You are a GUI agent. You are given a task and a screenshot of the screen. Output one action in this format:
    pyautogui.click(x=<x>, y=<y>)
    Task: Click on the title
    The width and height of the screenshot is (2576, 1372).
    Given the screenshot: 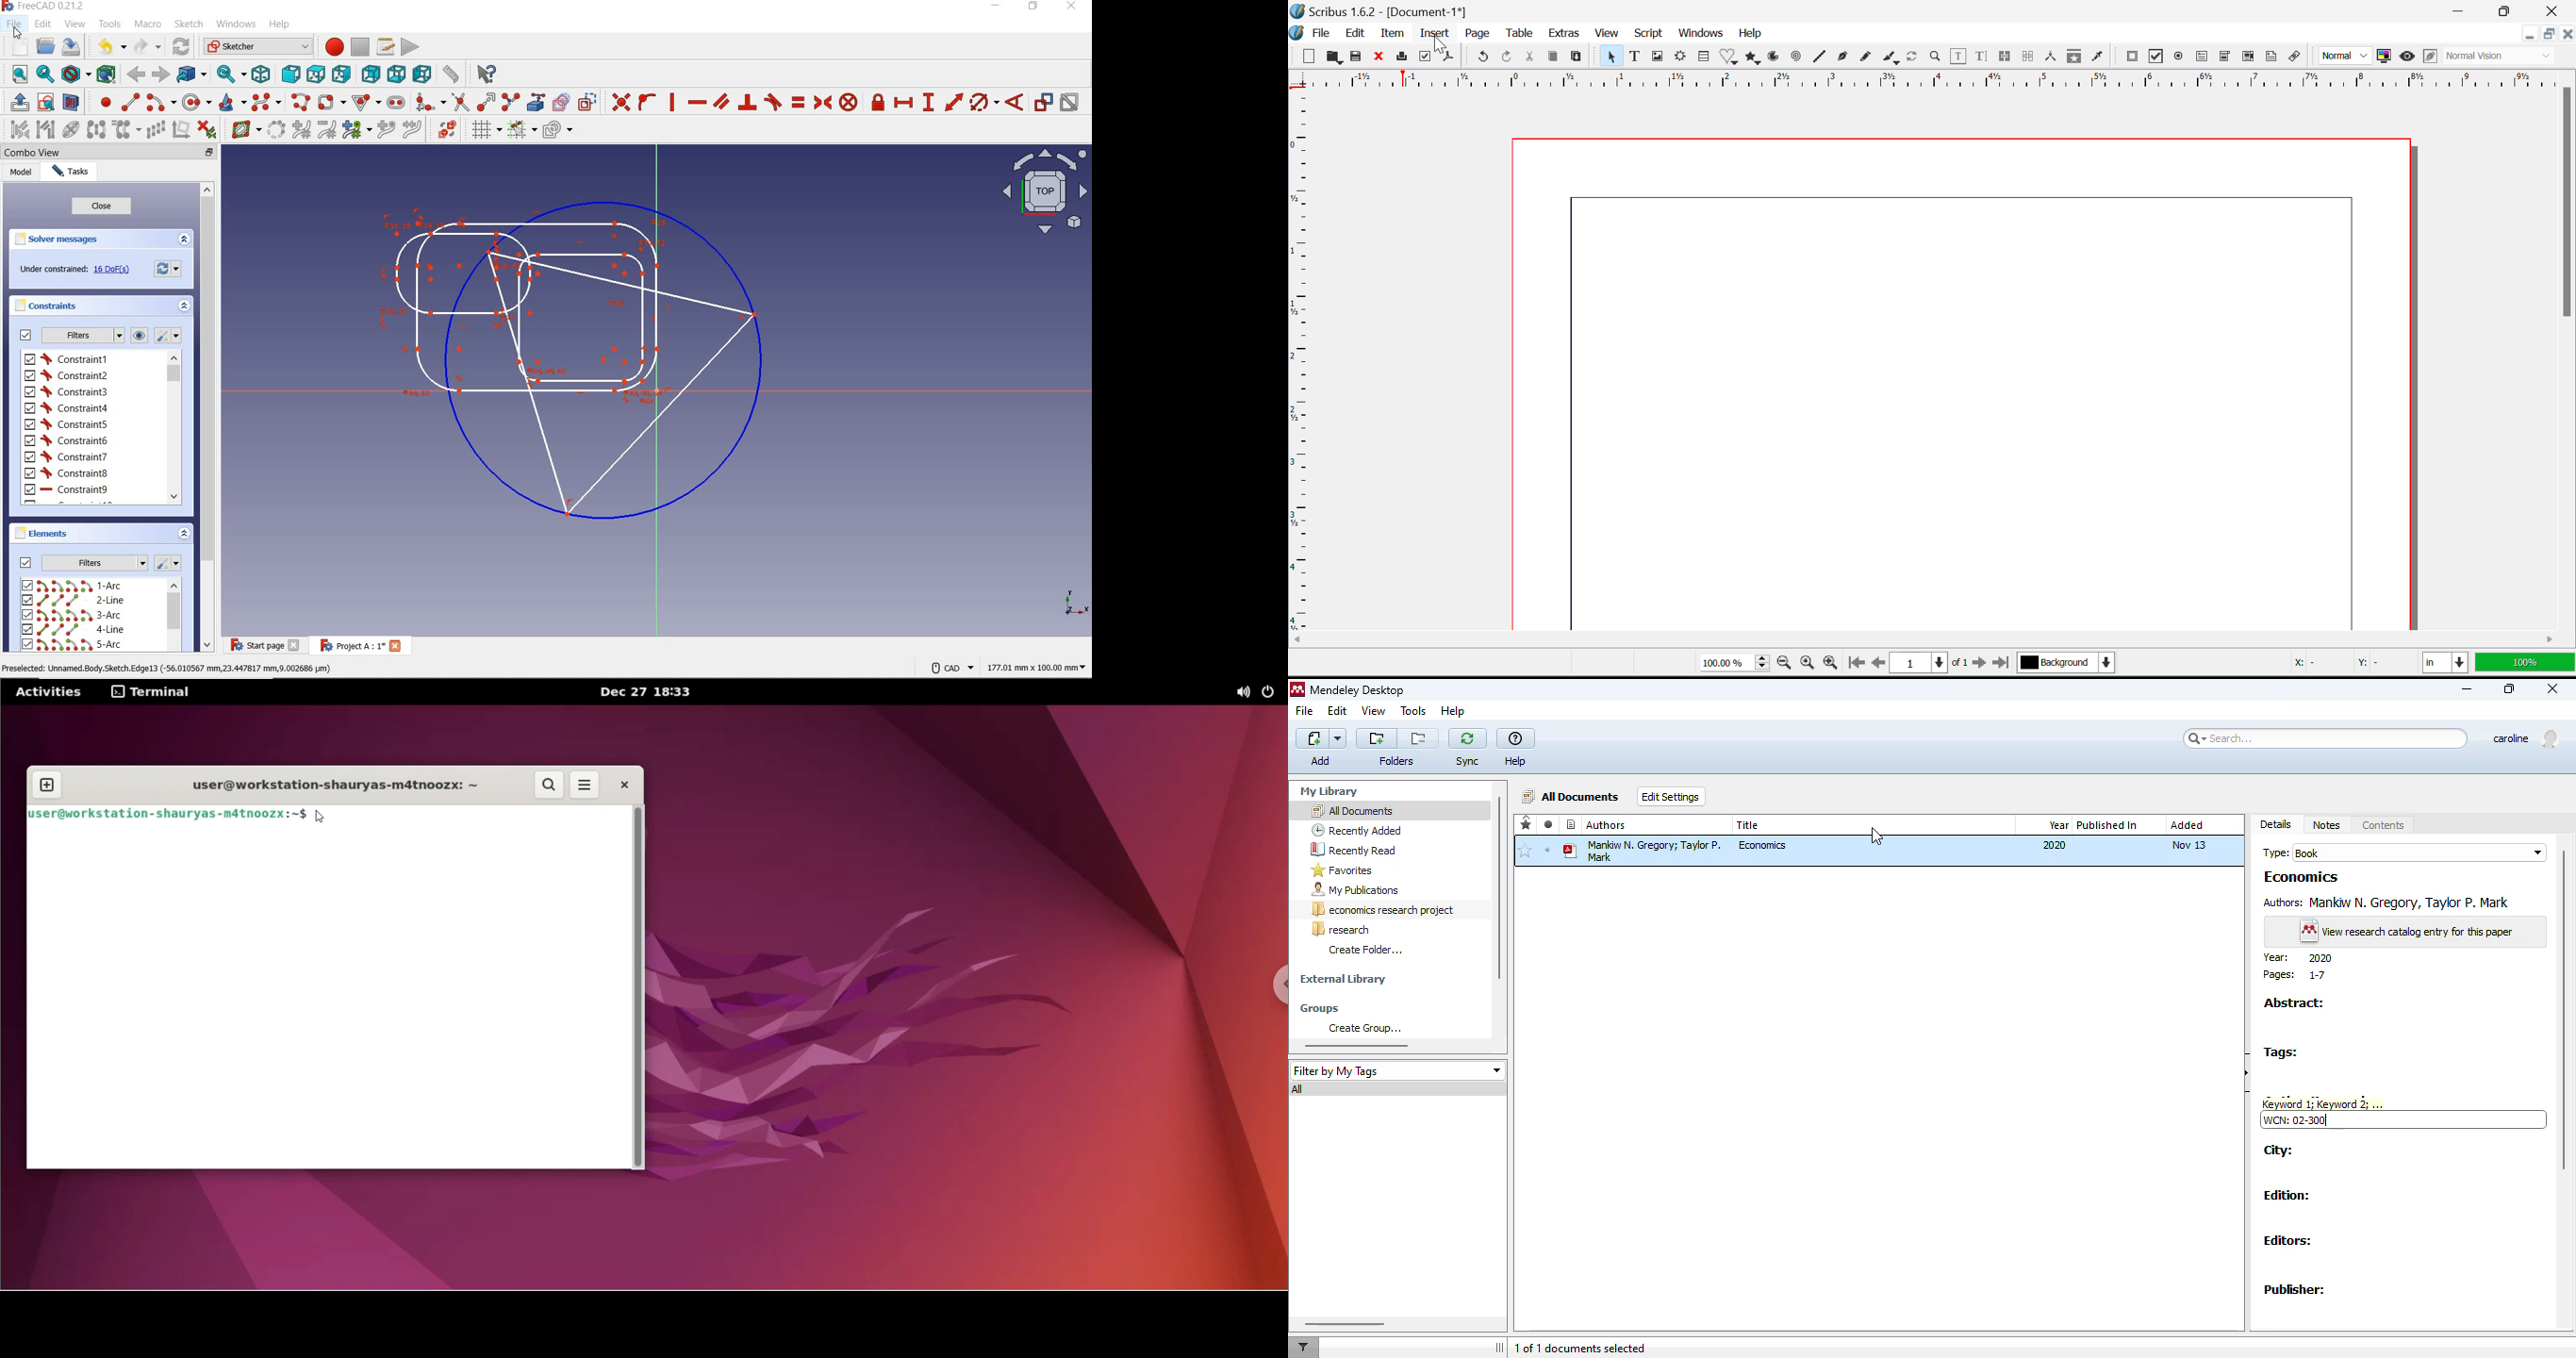 What is the action you would take?
    pyautogui.click(x=1747, y=824)
    